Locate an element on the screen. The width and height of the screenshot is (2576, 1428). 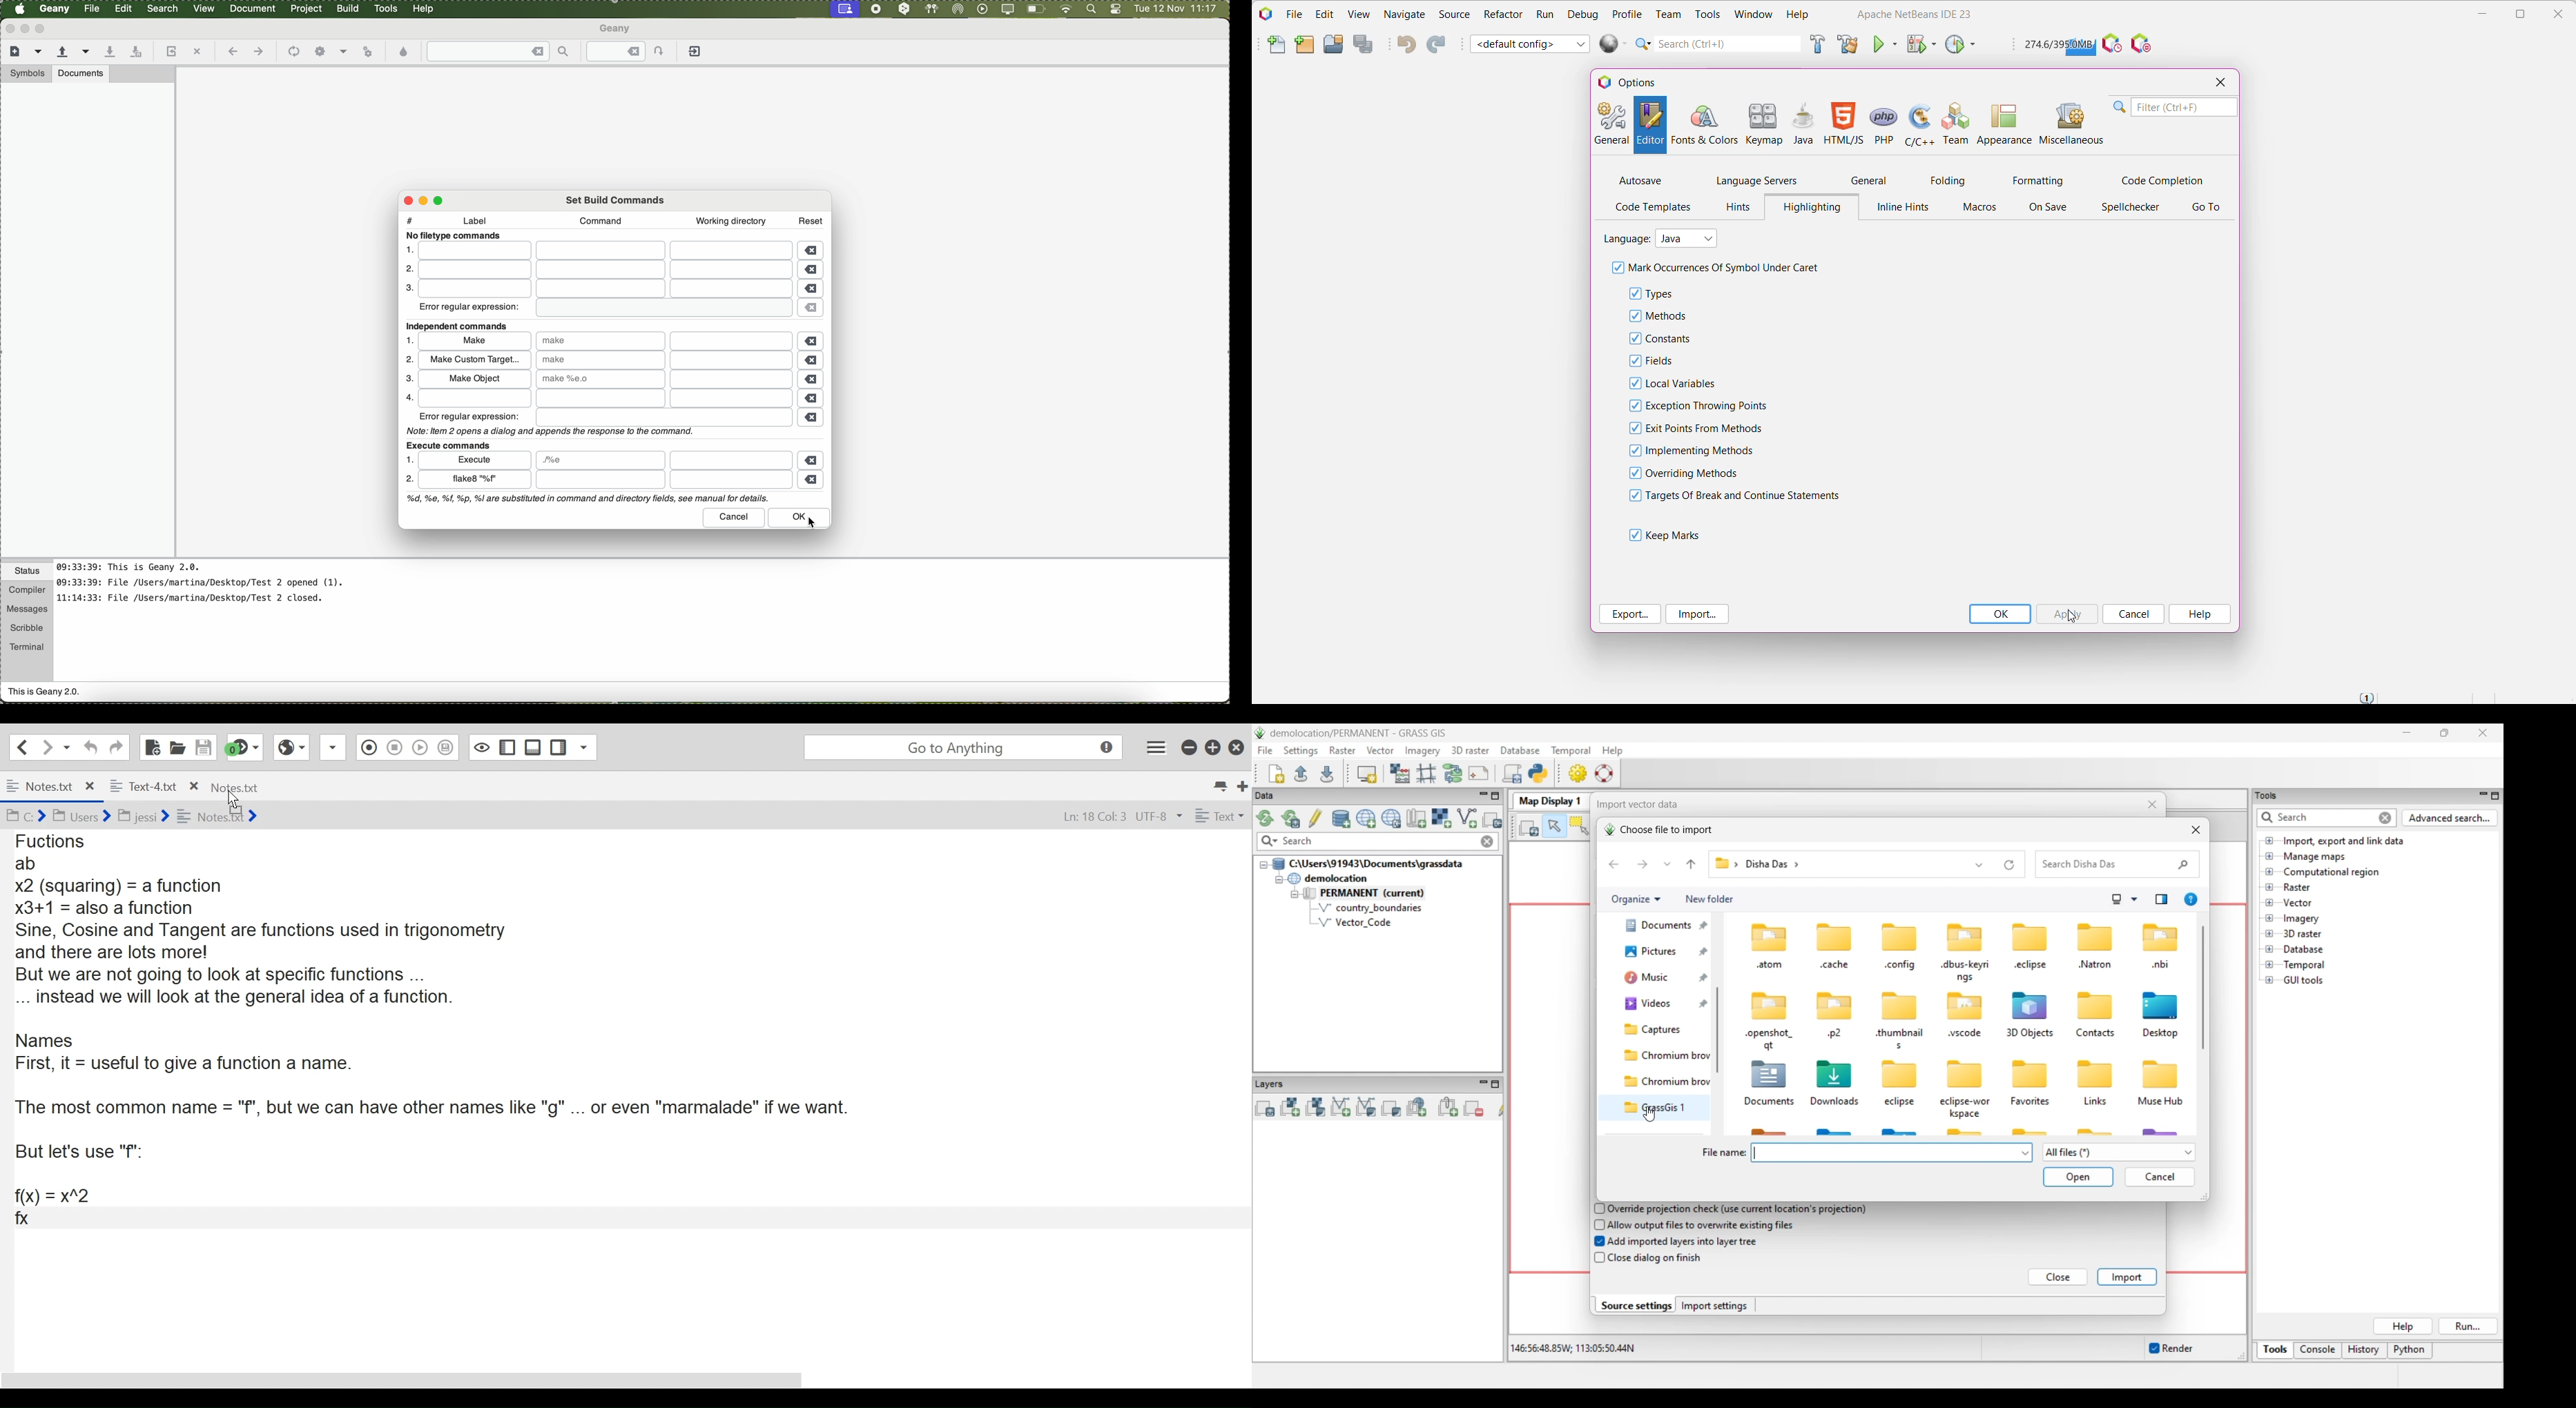
List all tabs is located at coordinates (1219, 784).